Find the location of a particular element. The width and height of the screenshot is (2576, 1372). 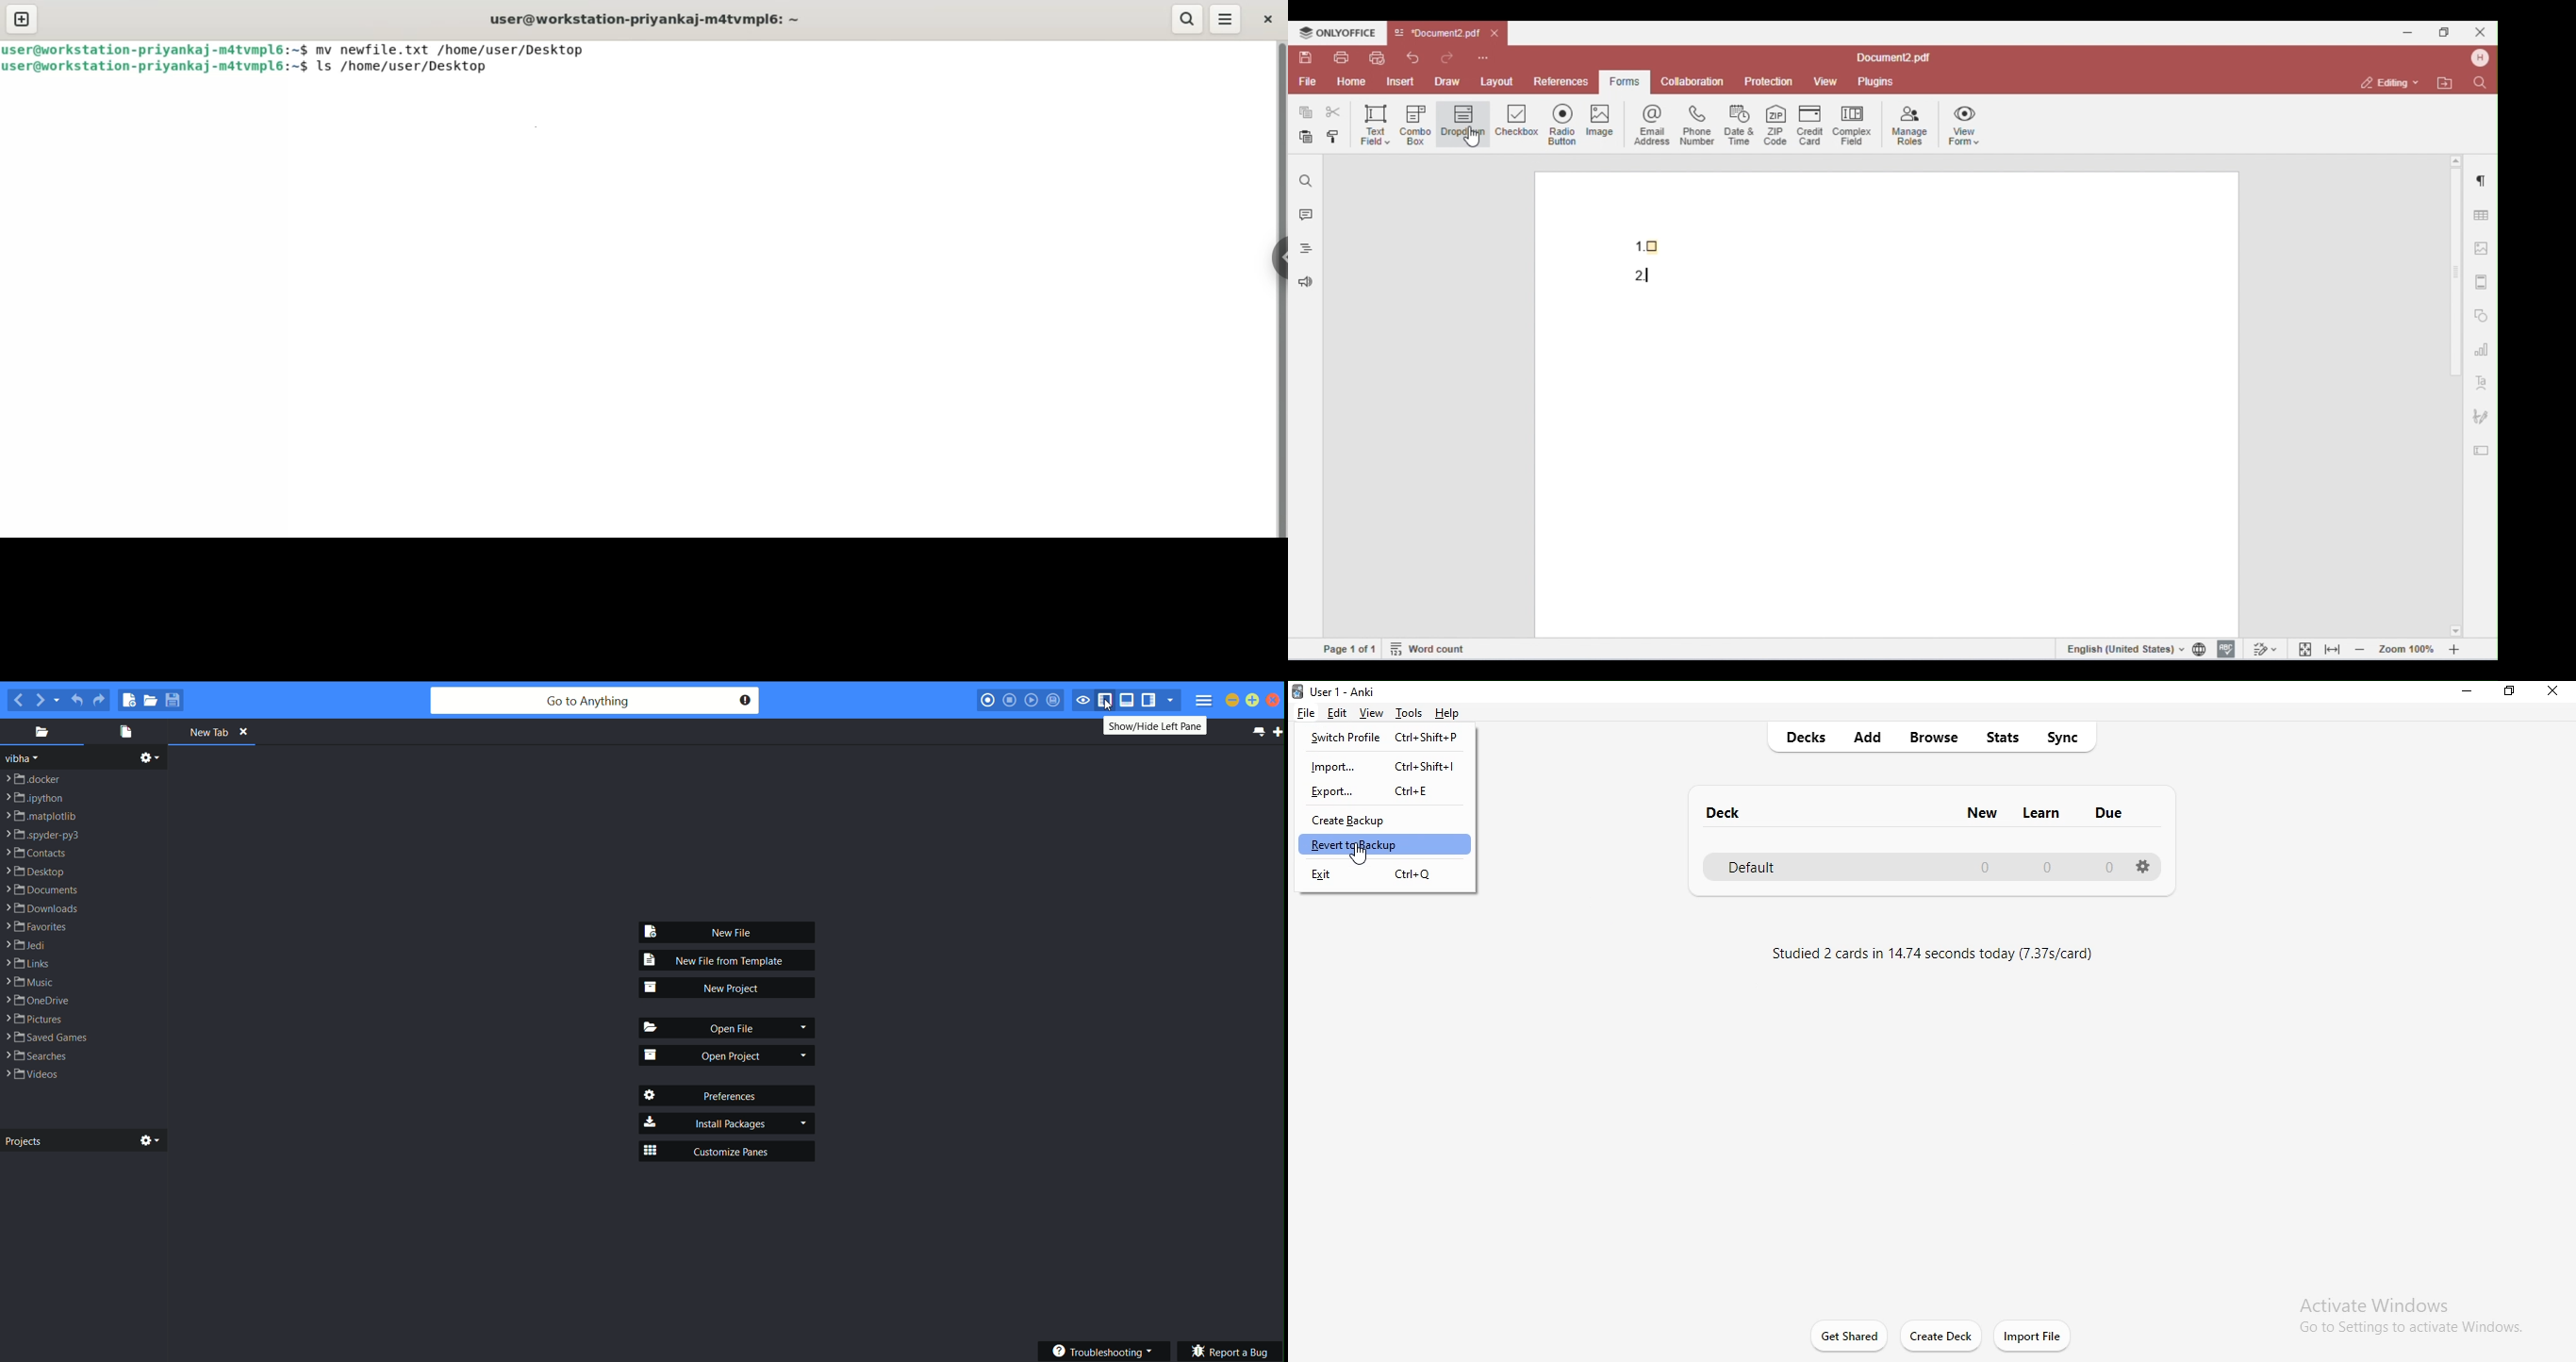

view is located at coordinates (1371, 712).